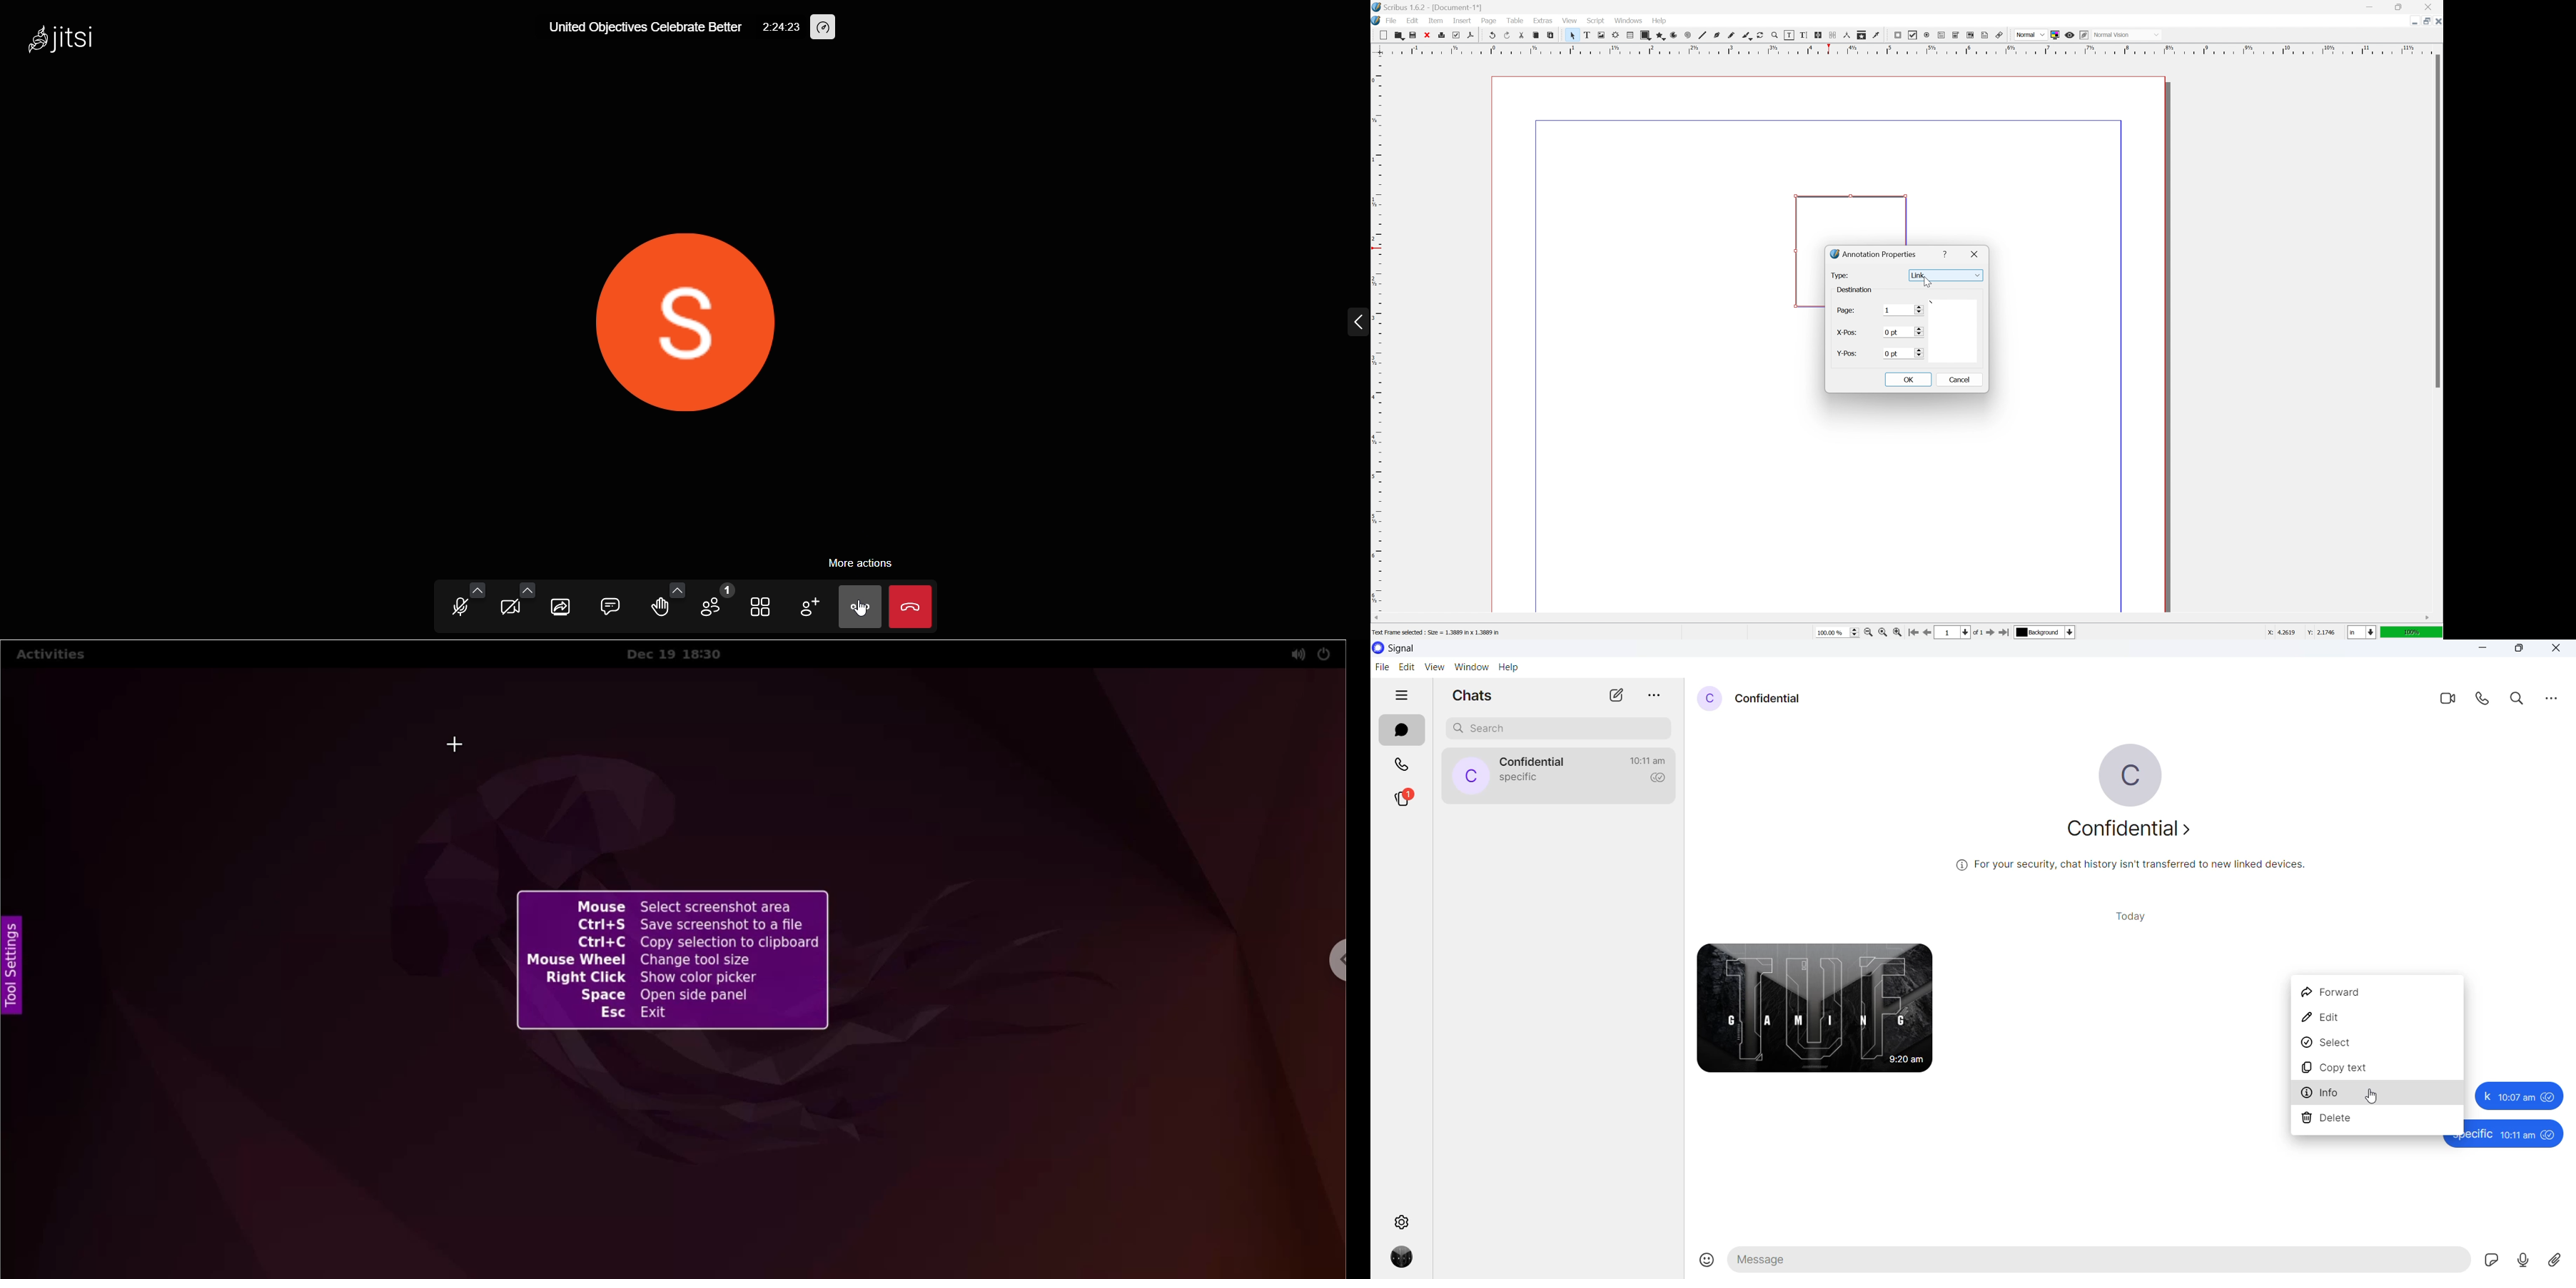 This screenshot has height=1288, width=2576. What do you see at coordinates (677, 589) in the screenshot?
I see `more emoji` at bounding box center [677, 589].